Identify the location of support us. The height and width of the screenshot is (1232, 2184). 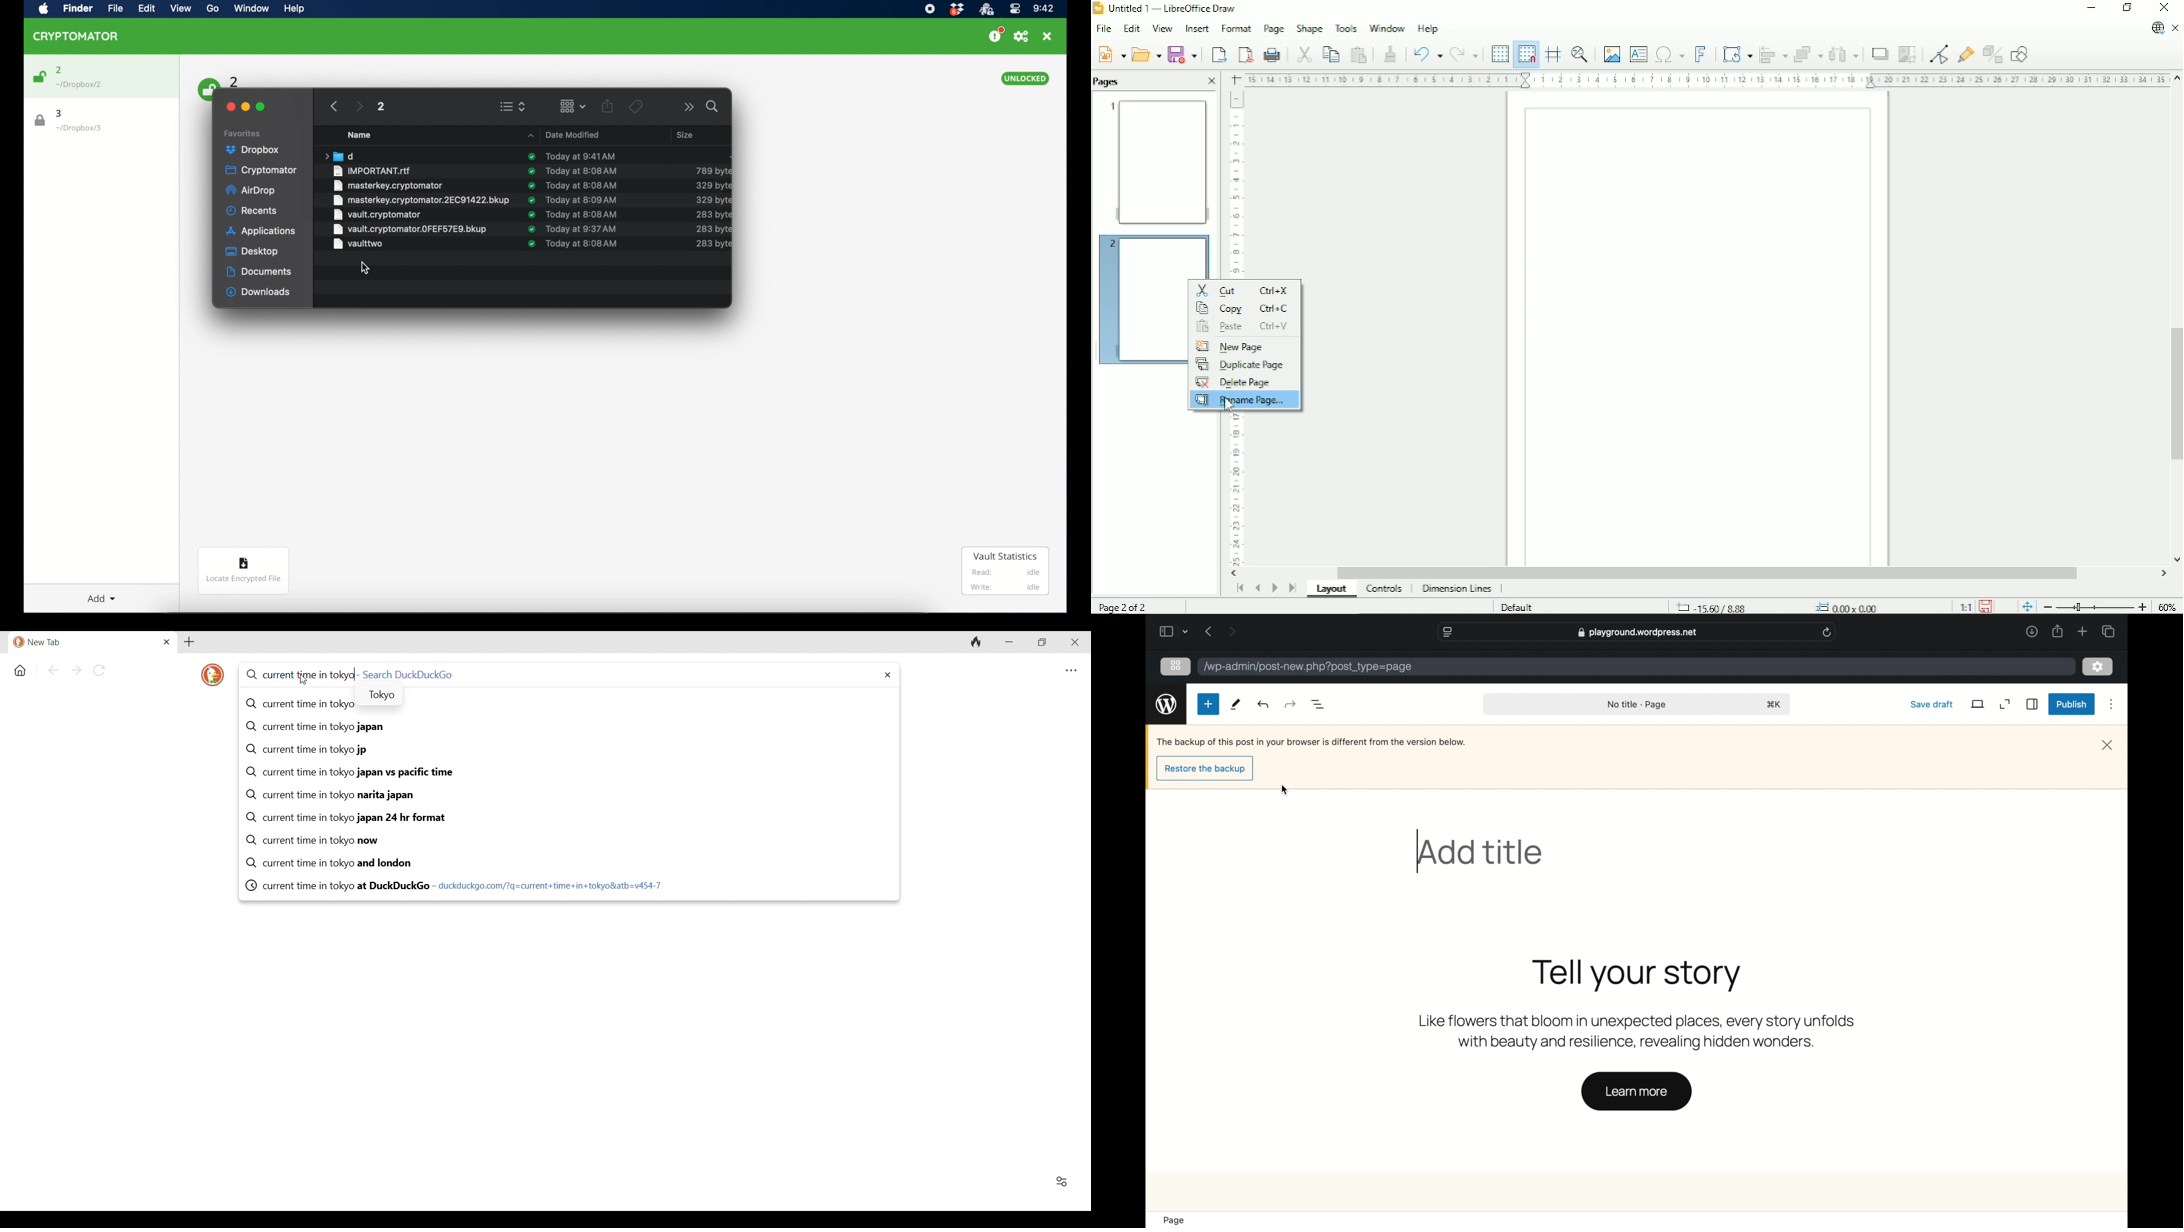
(996, 35).